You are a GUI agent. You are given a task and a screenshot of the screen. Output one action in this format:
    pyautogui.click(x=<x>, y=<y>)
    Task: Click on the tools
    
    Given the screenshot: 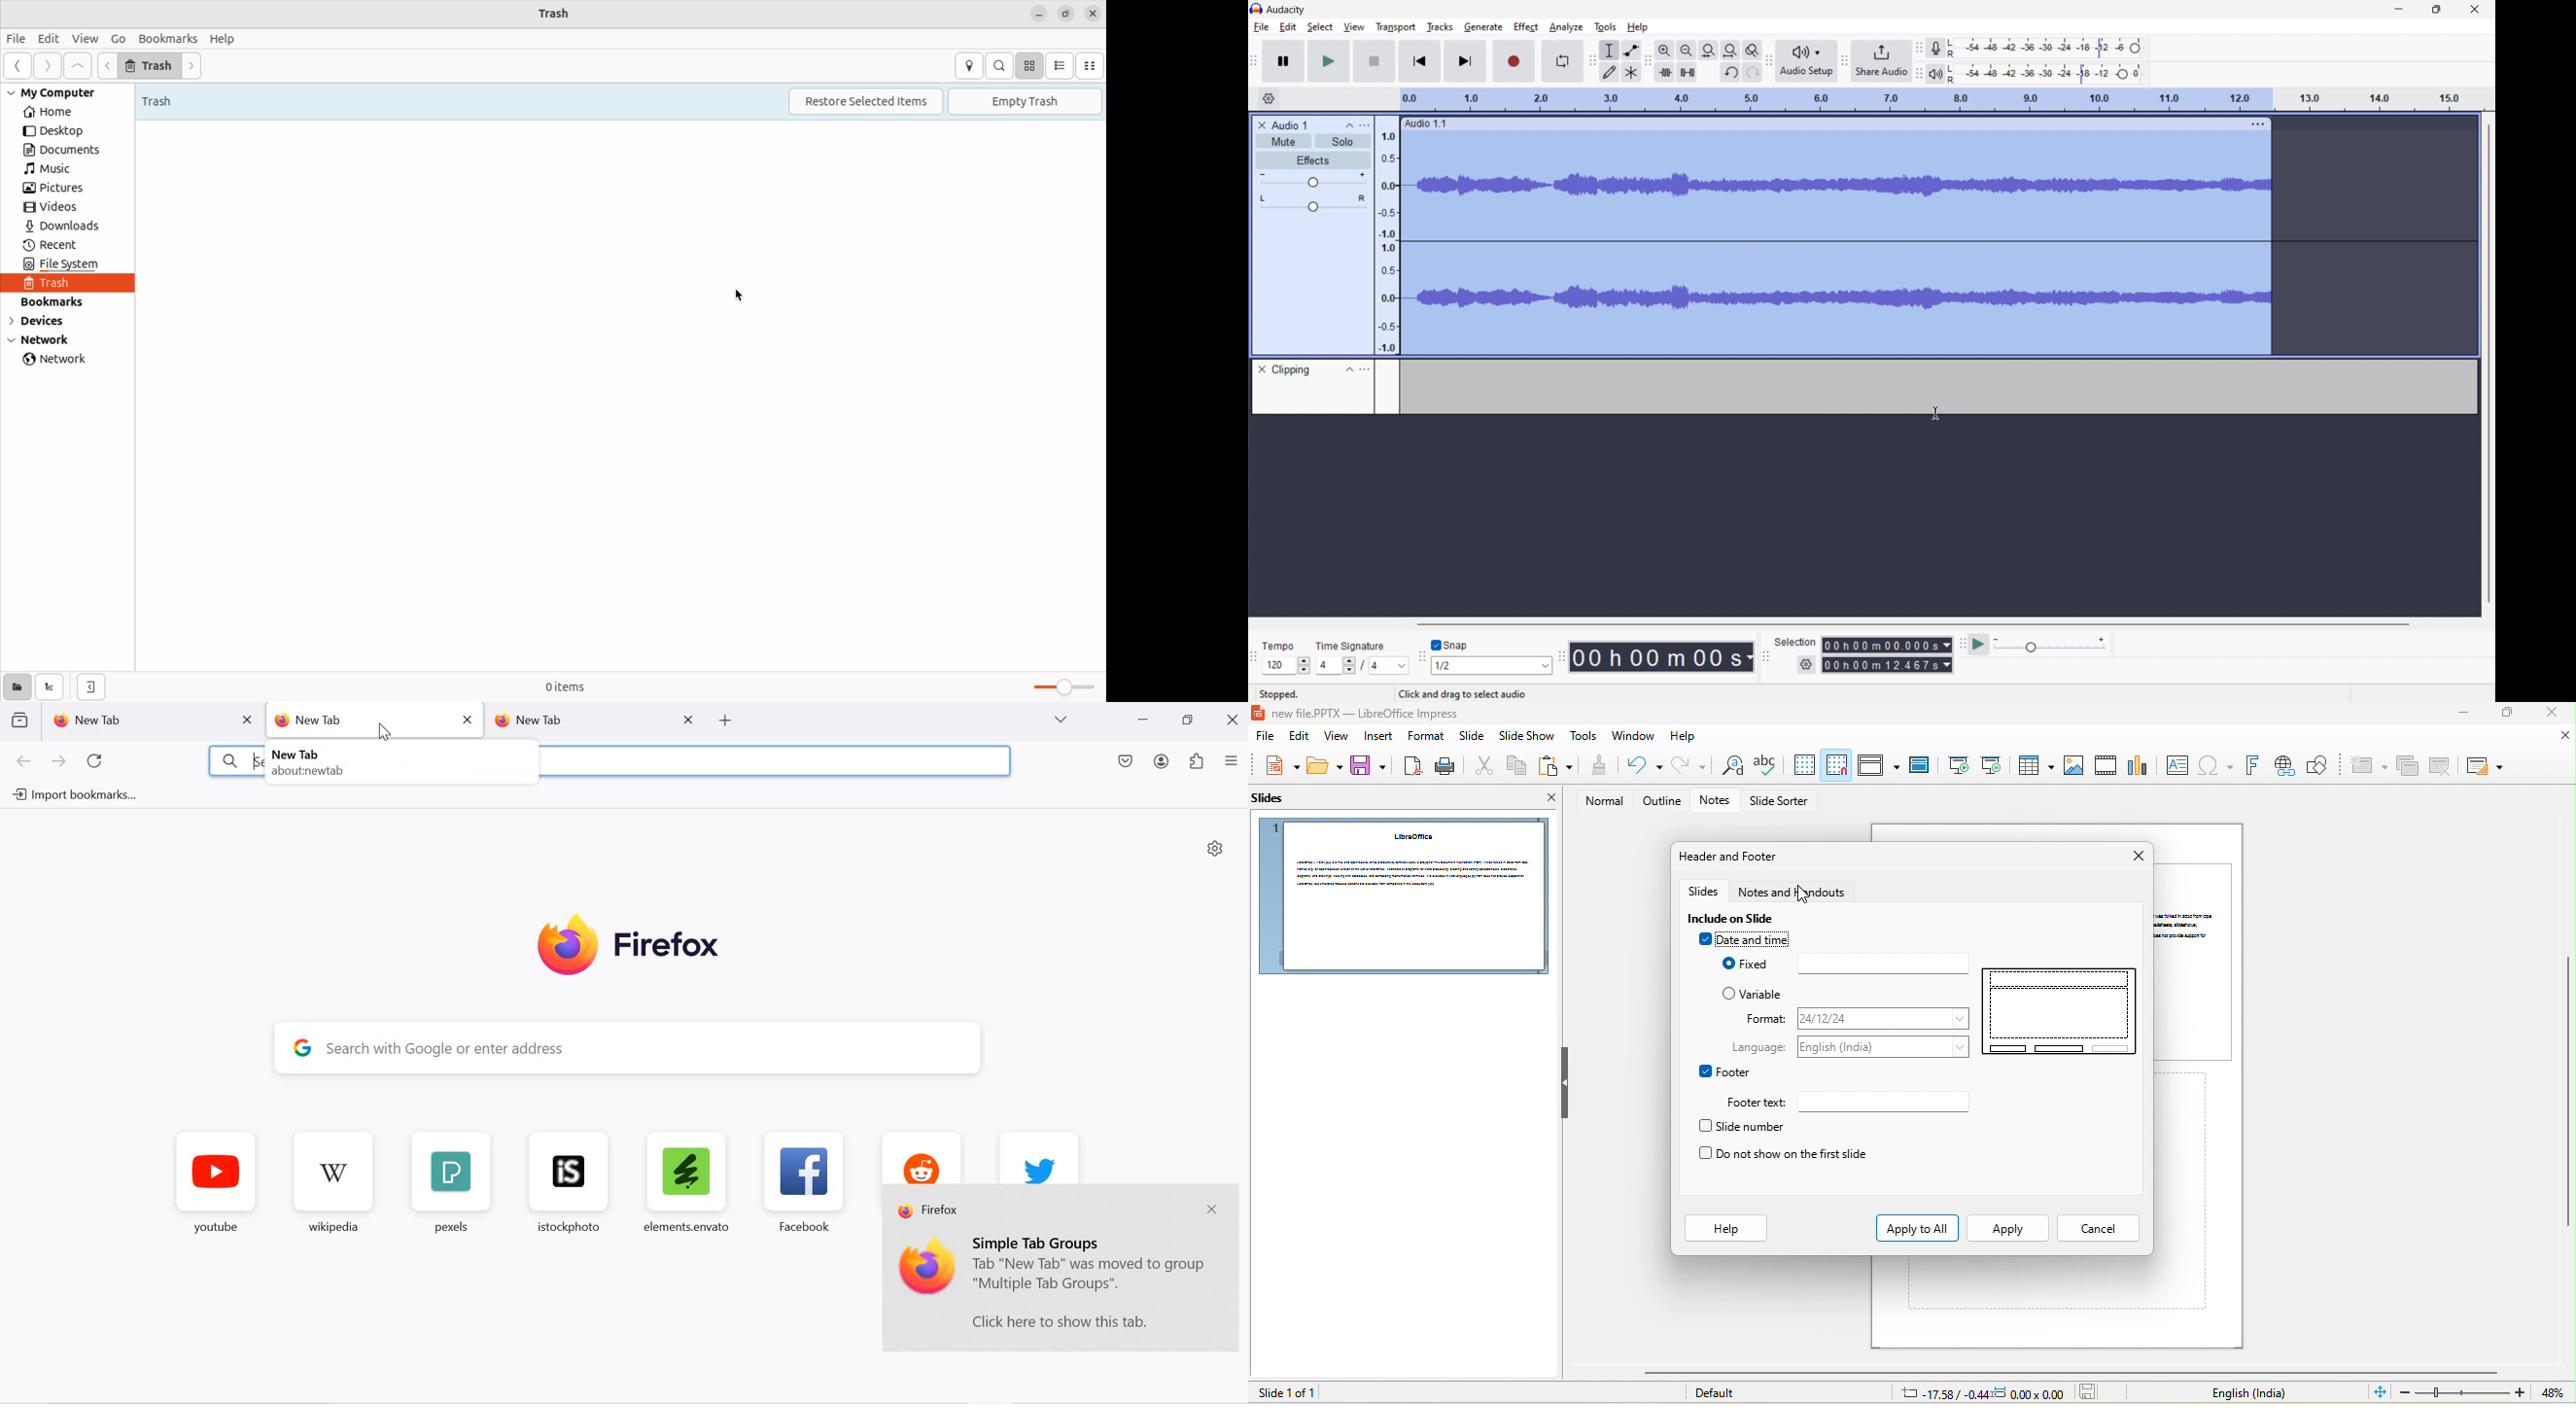 What is the action you would take?
    pyautogui.click(x=1585, y=737)
    